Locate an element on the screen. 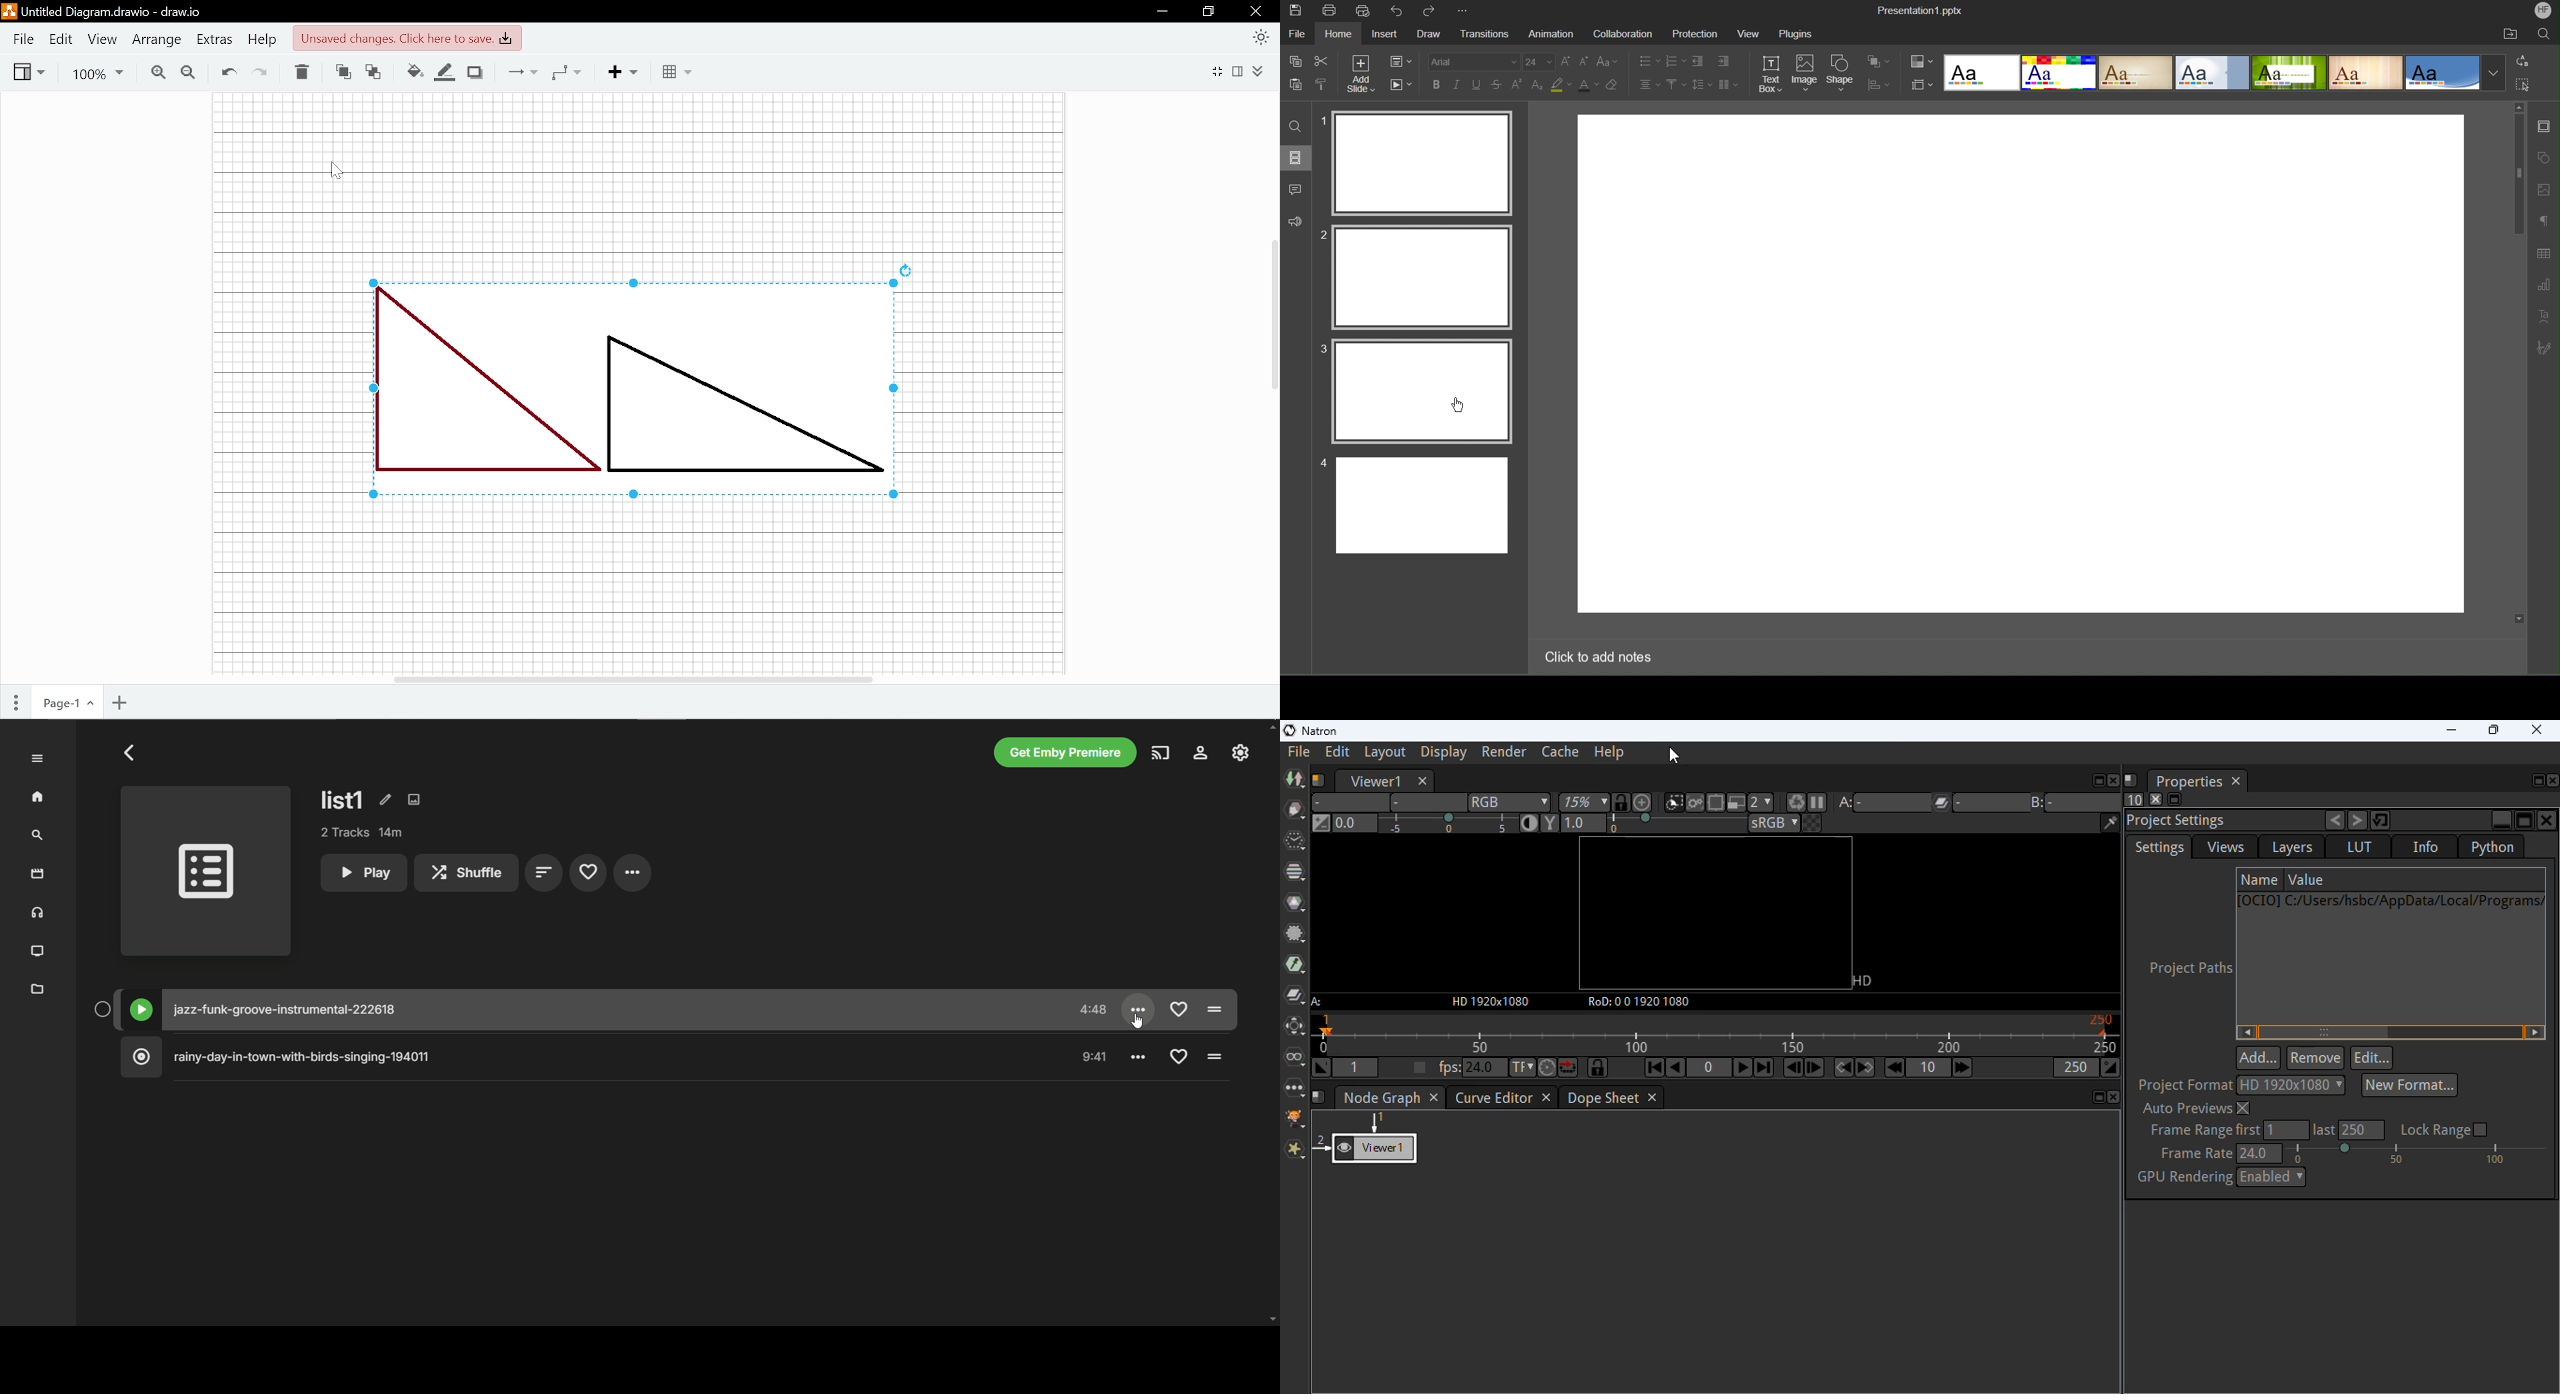 The width and height of the screenshot is (2576, 1400). Numbered List is located at coordinates (1676, 60).